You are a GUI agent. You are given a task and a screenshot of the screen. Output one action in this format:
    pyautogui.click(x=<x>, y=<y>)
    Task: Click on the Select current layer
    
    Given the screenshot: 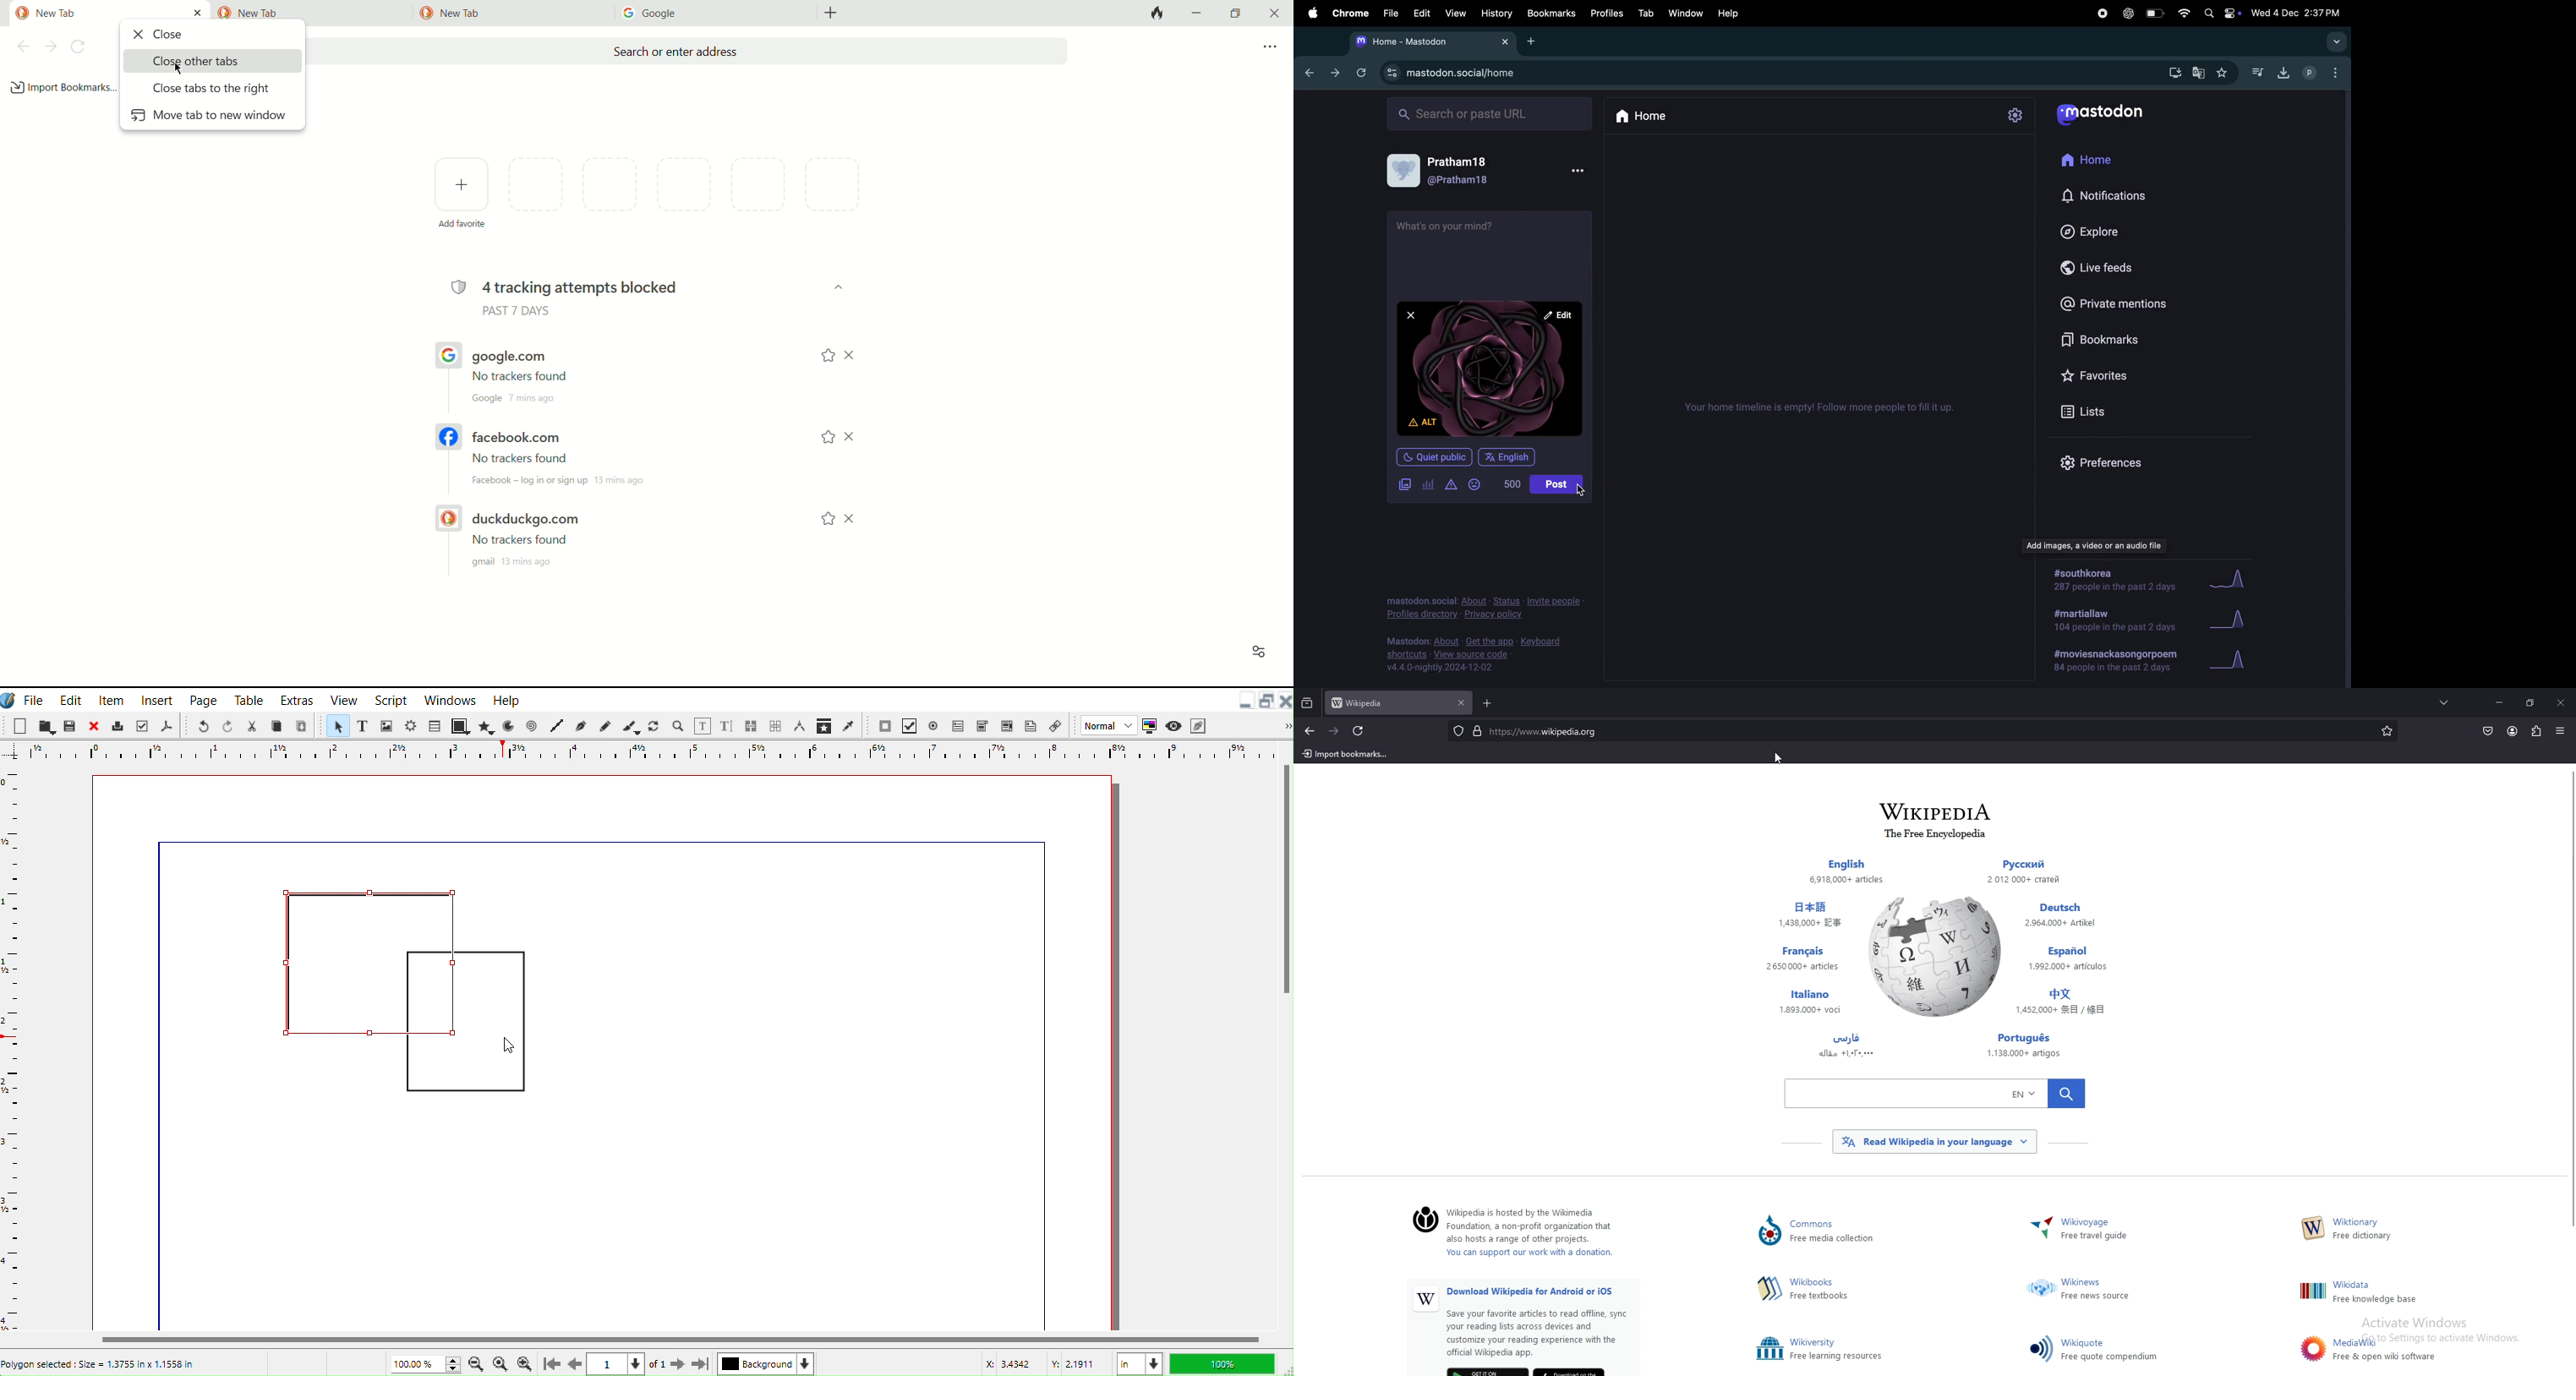 What is the action you would take?
    pyautogui.click(x=766, y=1363)
    